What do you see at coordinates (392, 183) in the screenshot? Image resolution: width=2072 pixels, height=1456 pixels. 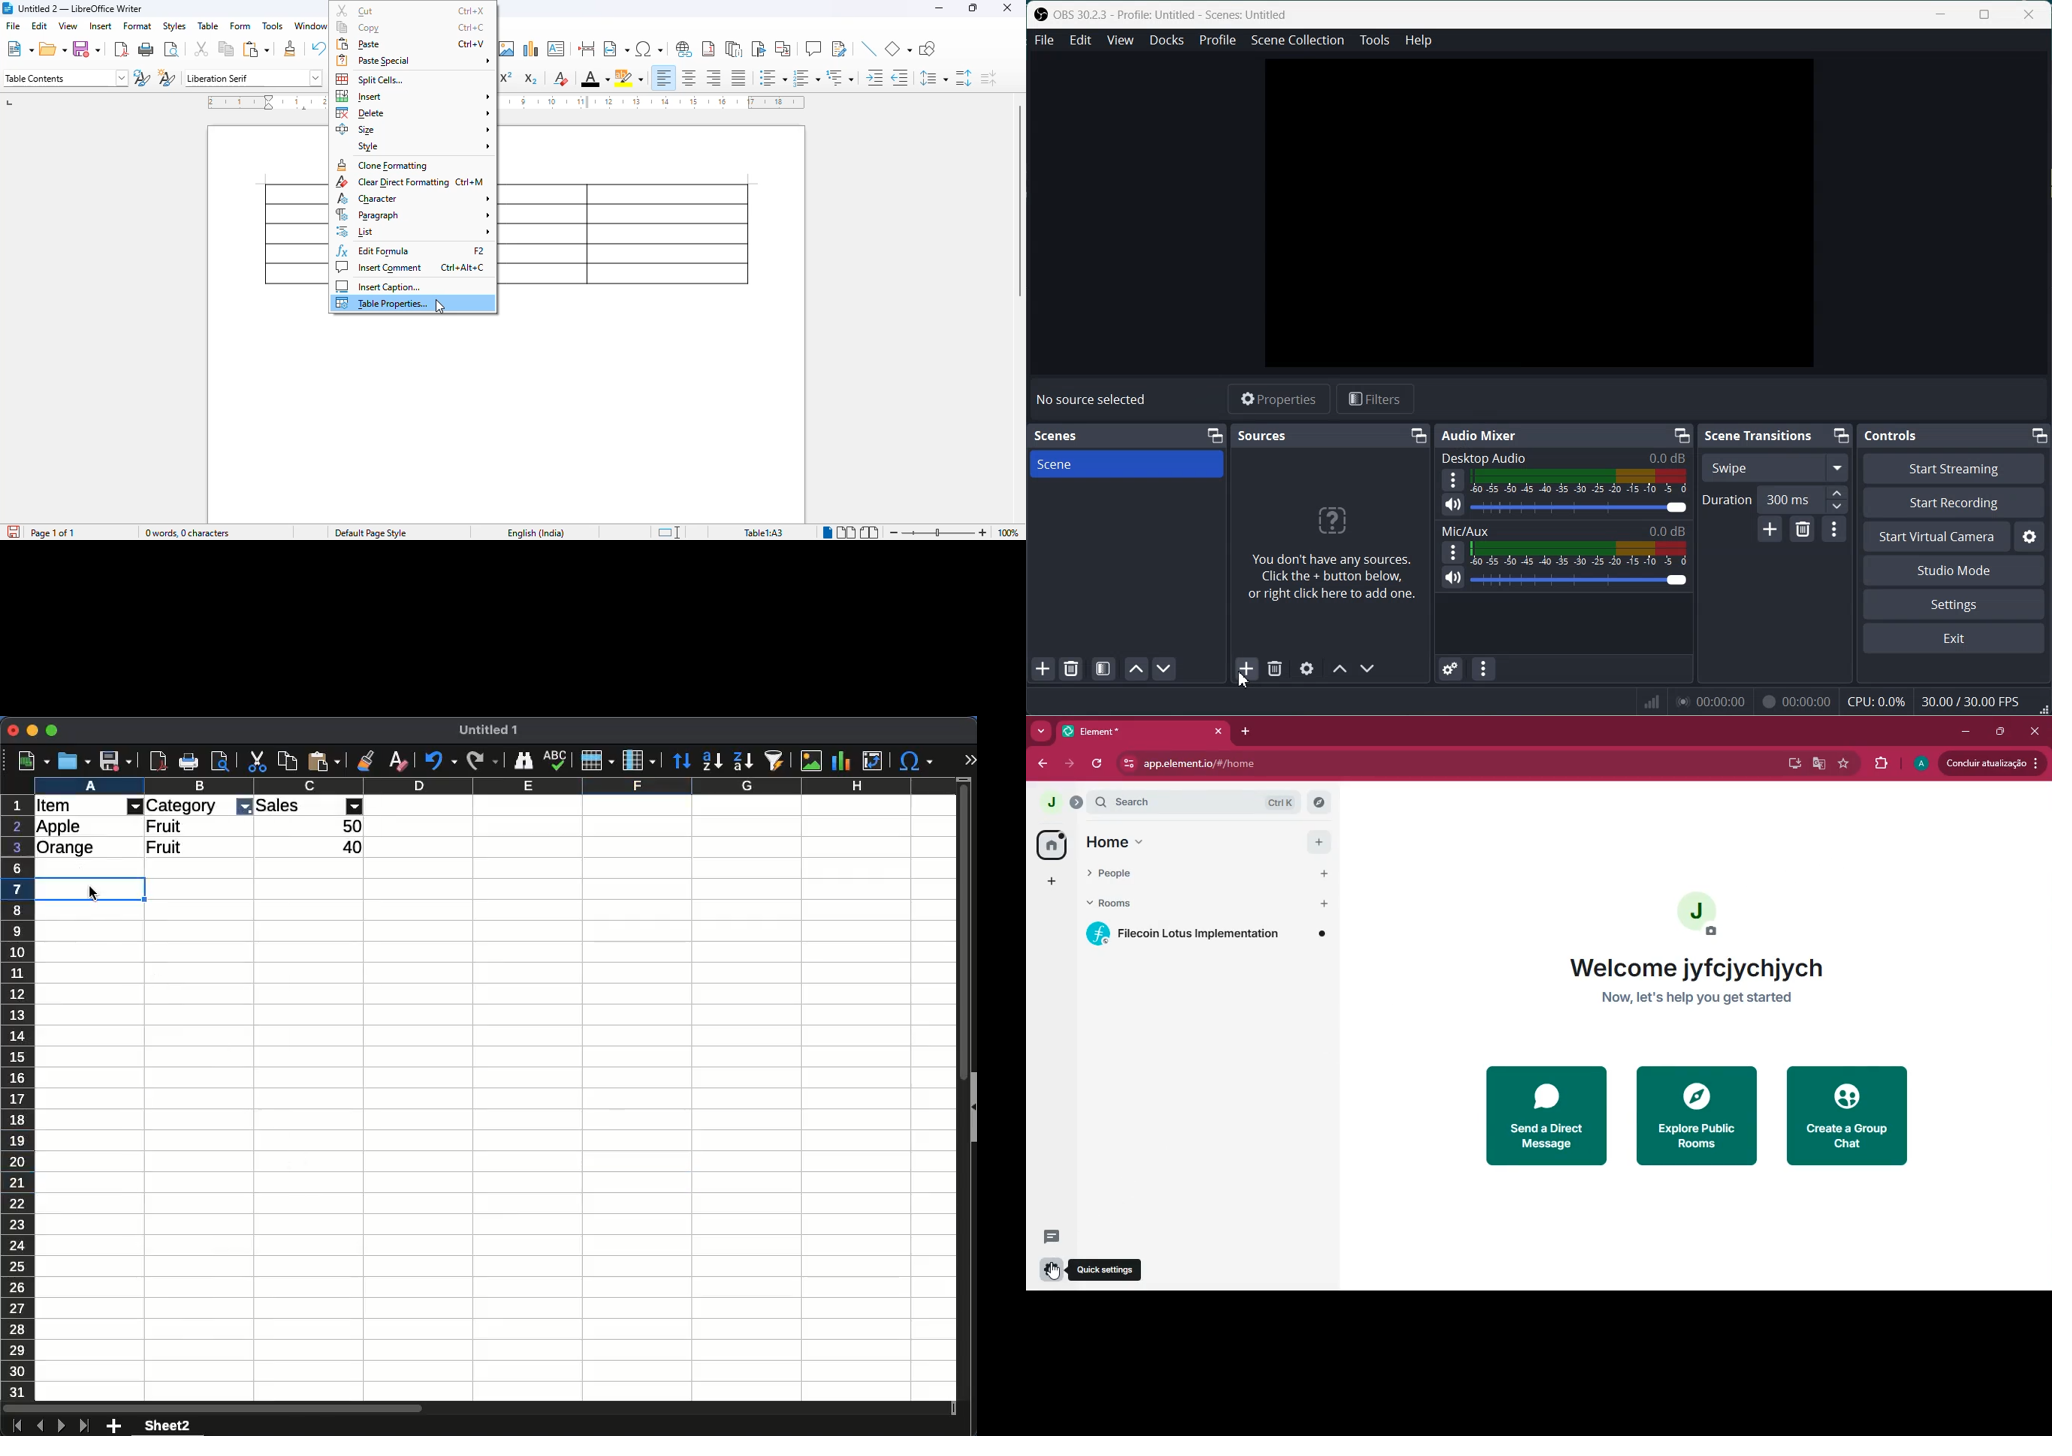 I see `clear direct formatting` at bounding box center [392, 183].